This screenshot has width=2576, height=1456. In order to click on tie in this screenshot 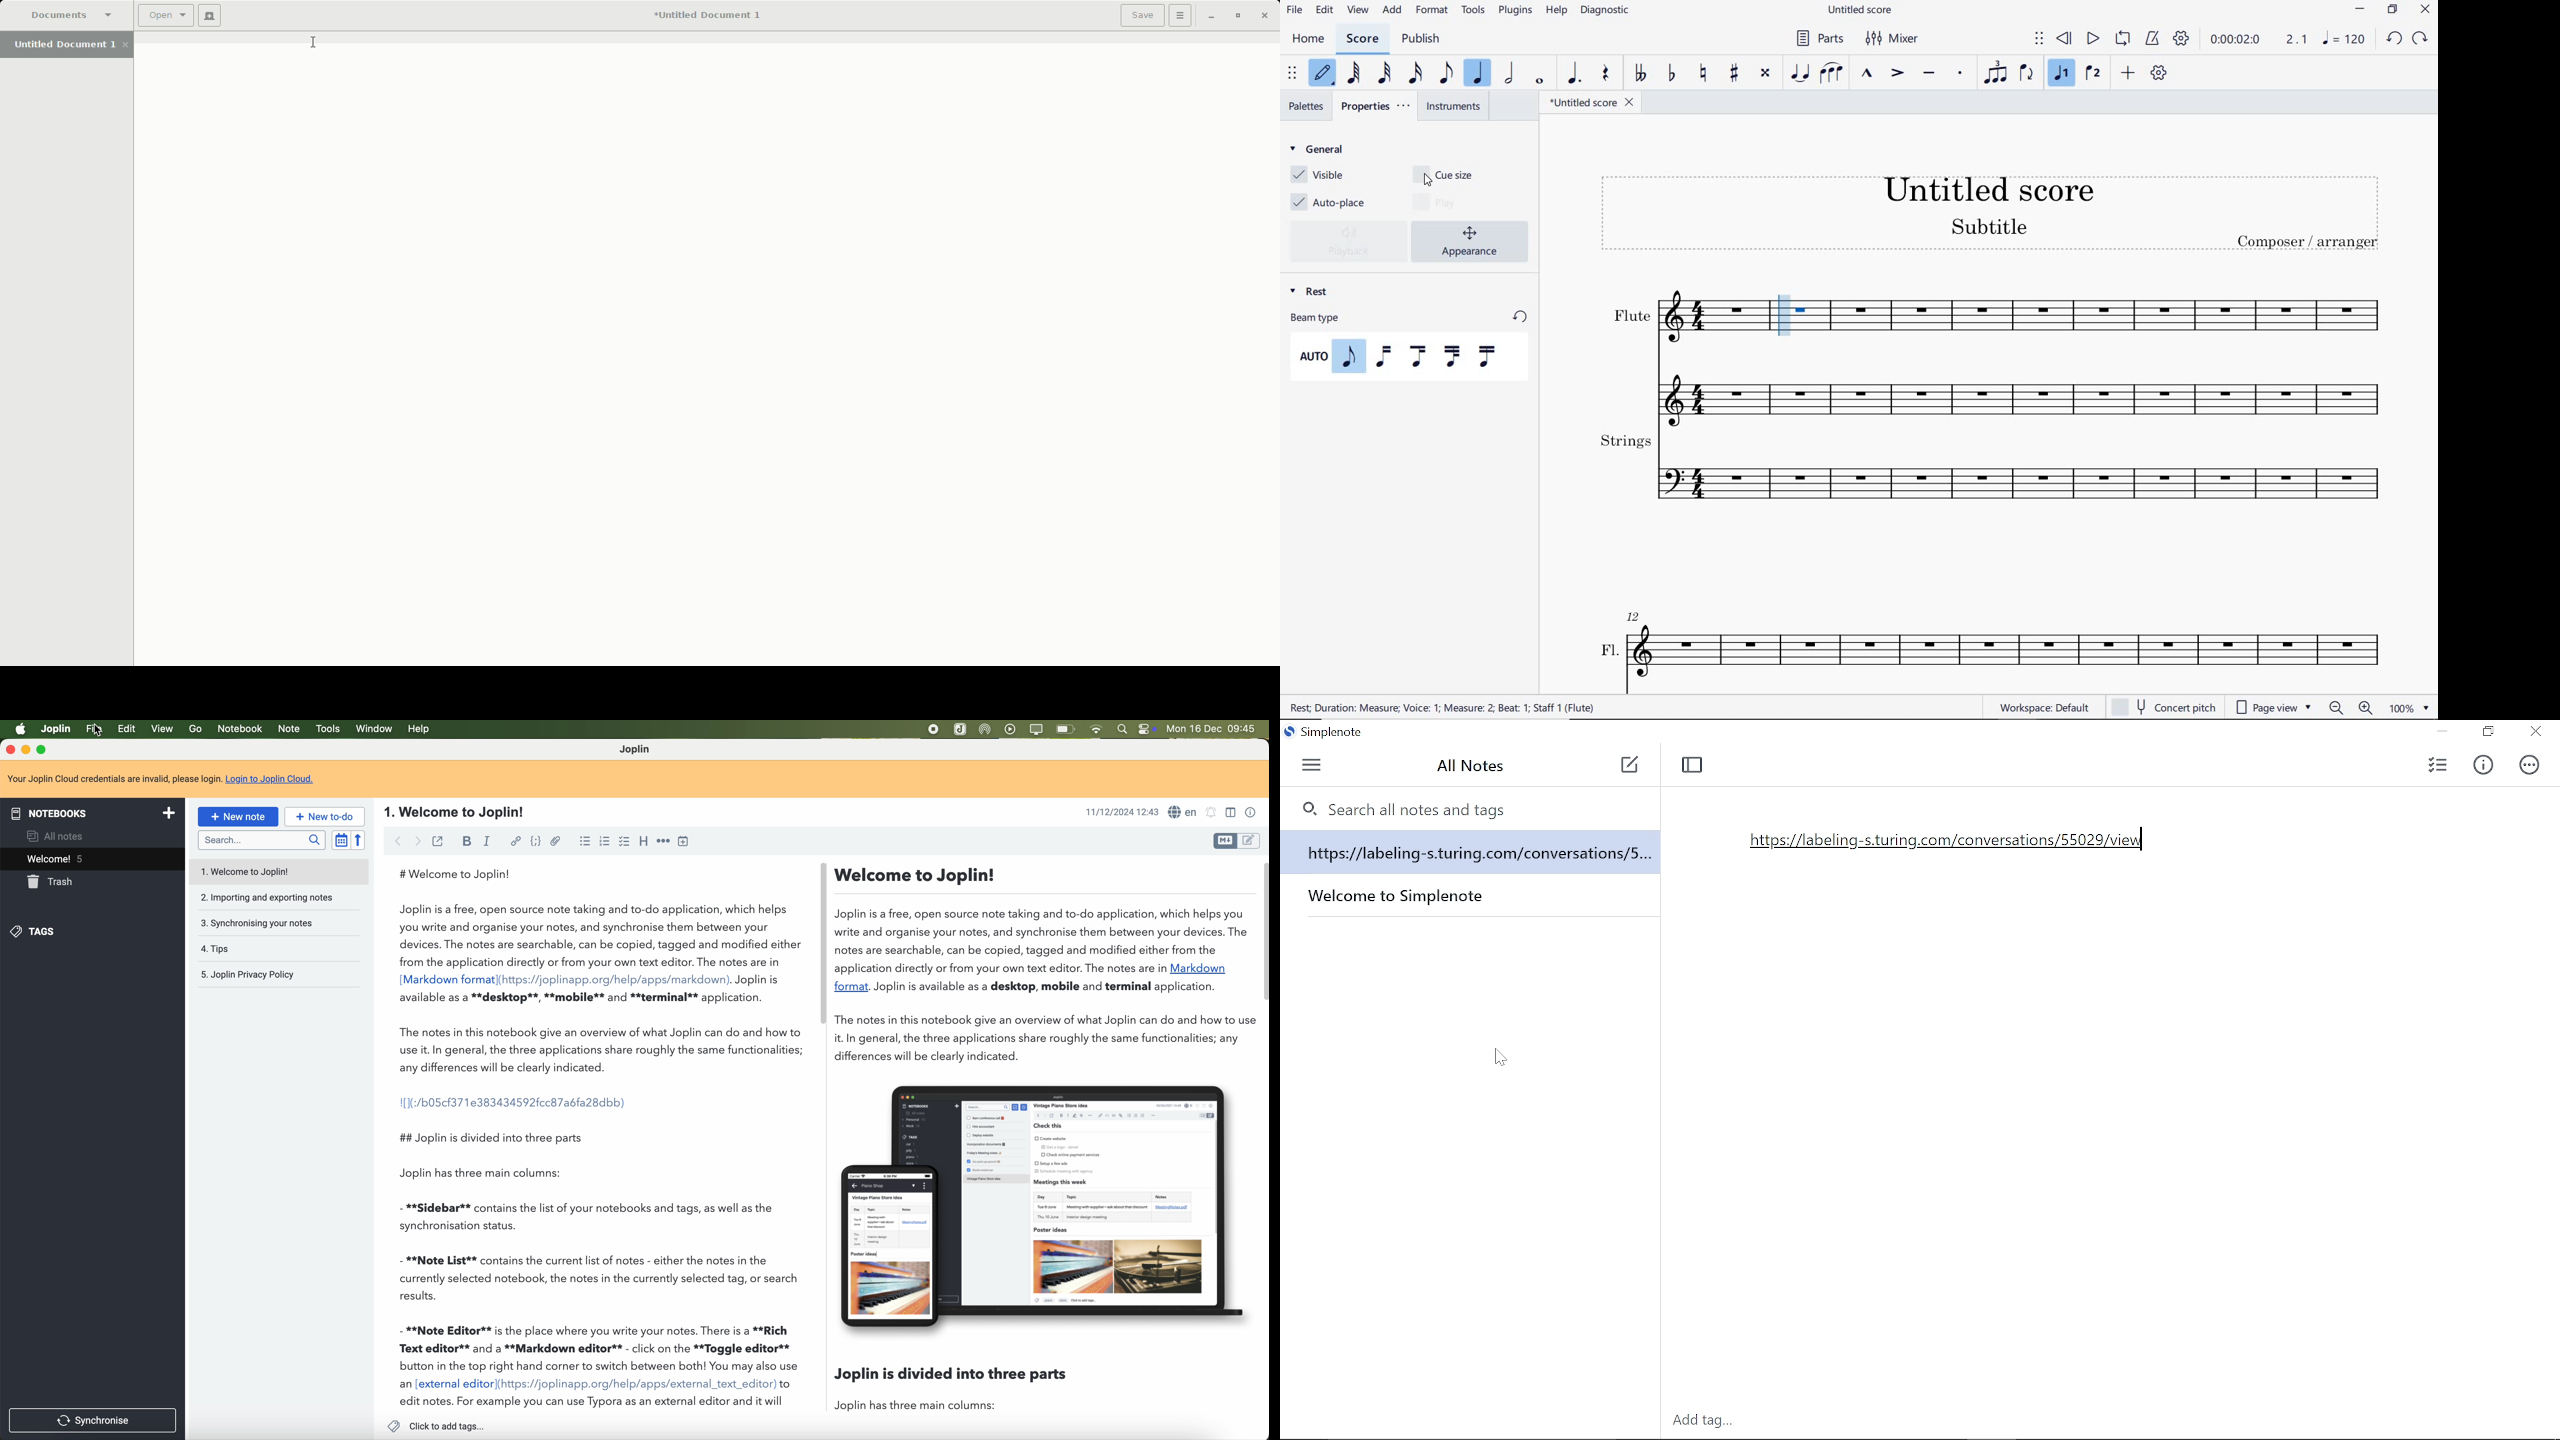, I will do `click(1800, 72)`.